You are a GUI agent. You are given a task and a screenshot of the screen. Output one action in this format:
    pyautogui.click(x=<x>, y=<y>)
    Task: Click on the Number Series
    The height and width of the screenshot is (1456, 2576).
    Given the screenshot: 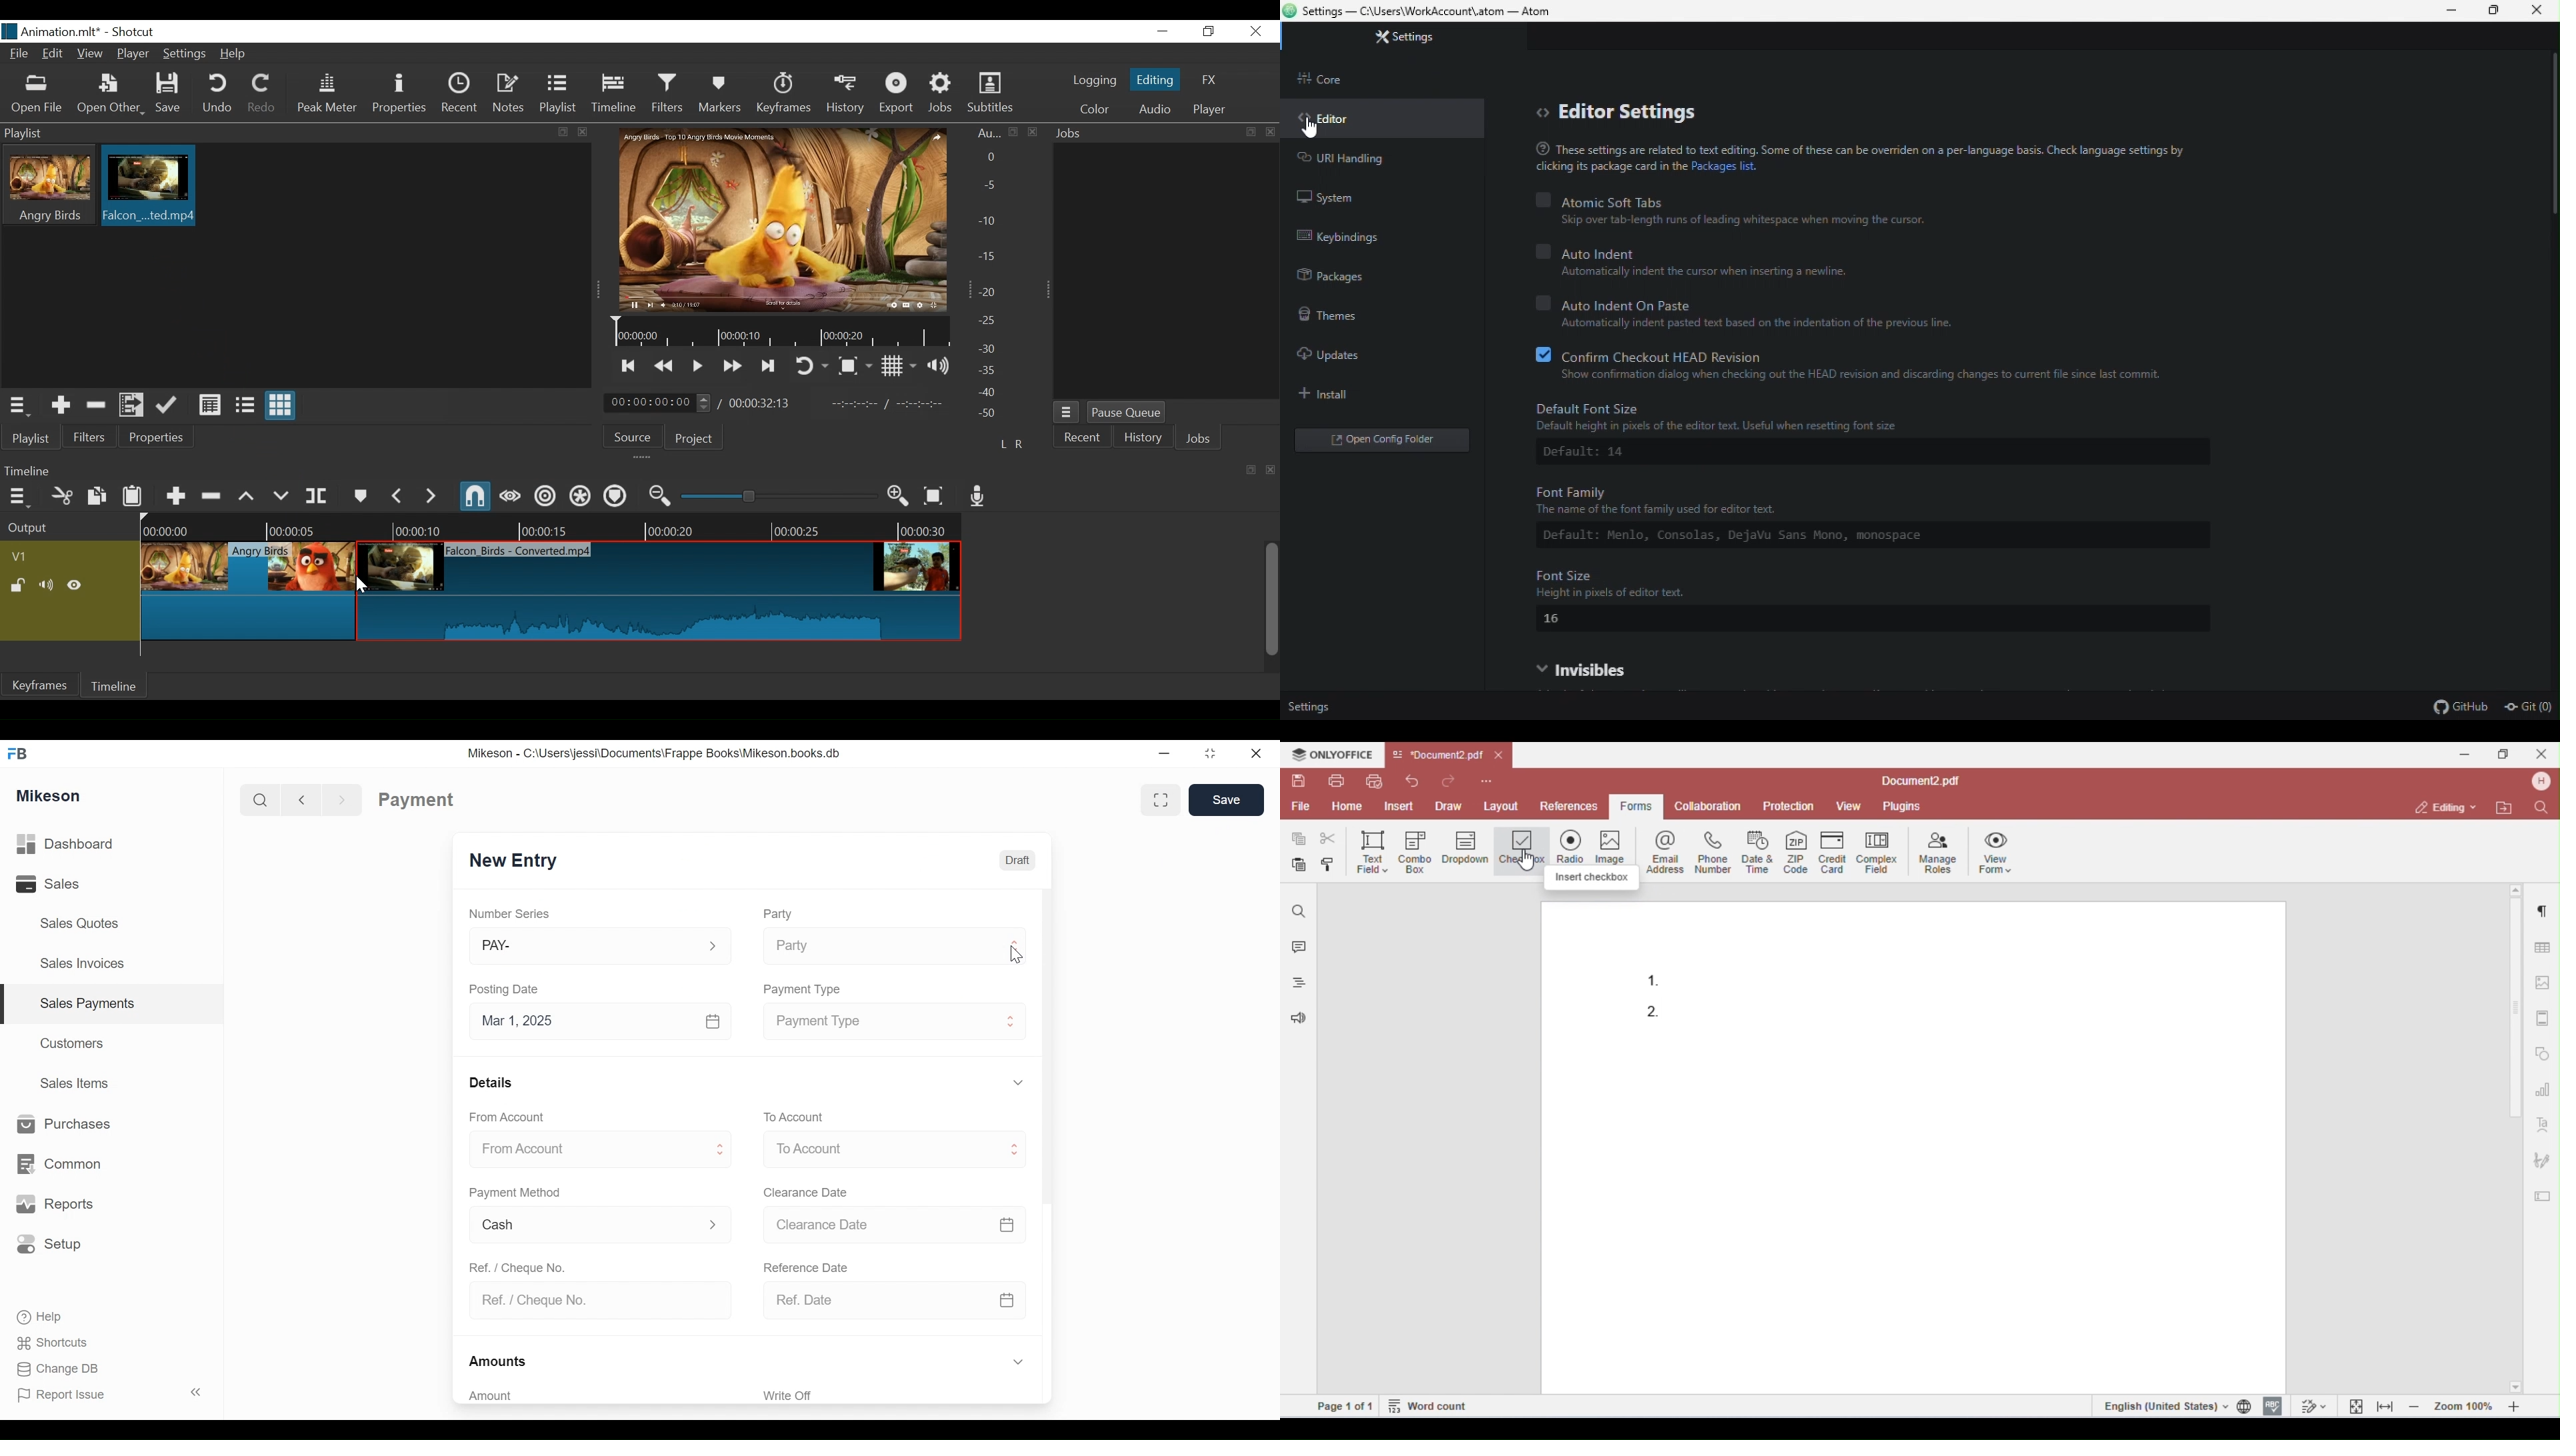 What is the action you would take?
    pyautogui.click(x=511, y=914)
    